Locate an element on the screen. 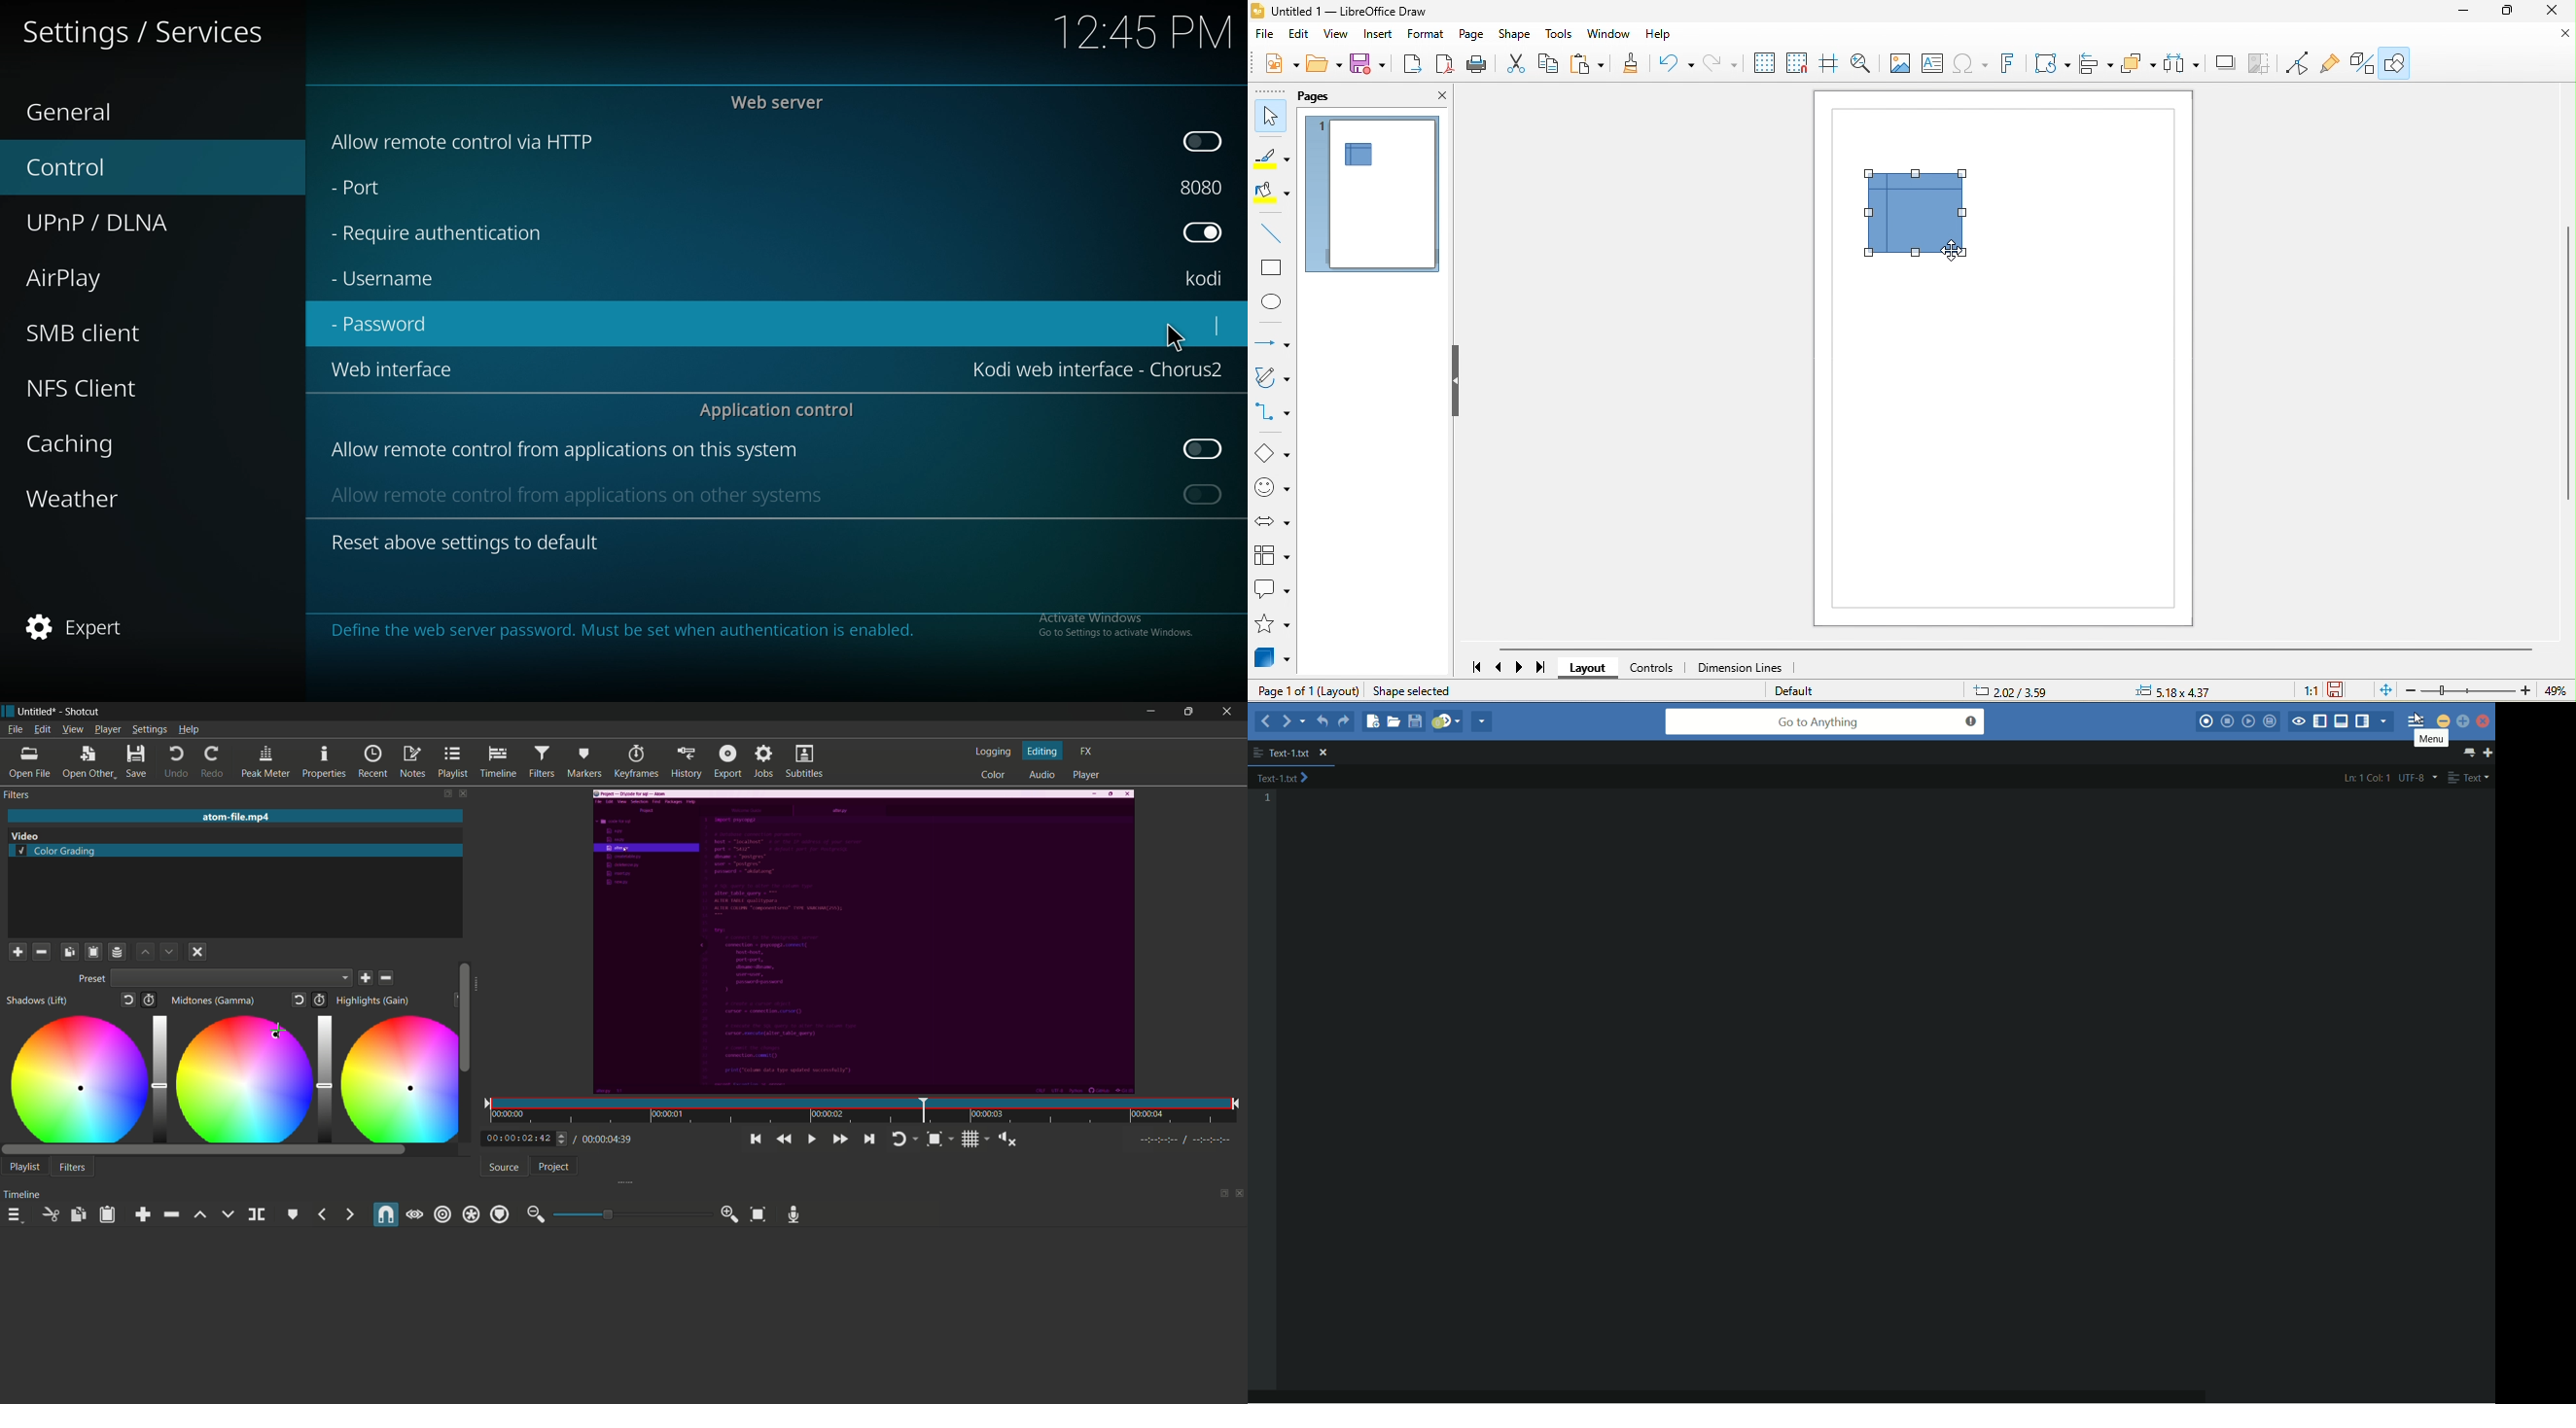 The width and height of the screenshot is (2576, 1428). save is located at coordinates (367, 978).